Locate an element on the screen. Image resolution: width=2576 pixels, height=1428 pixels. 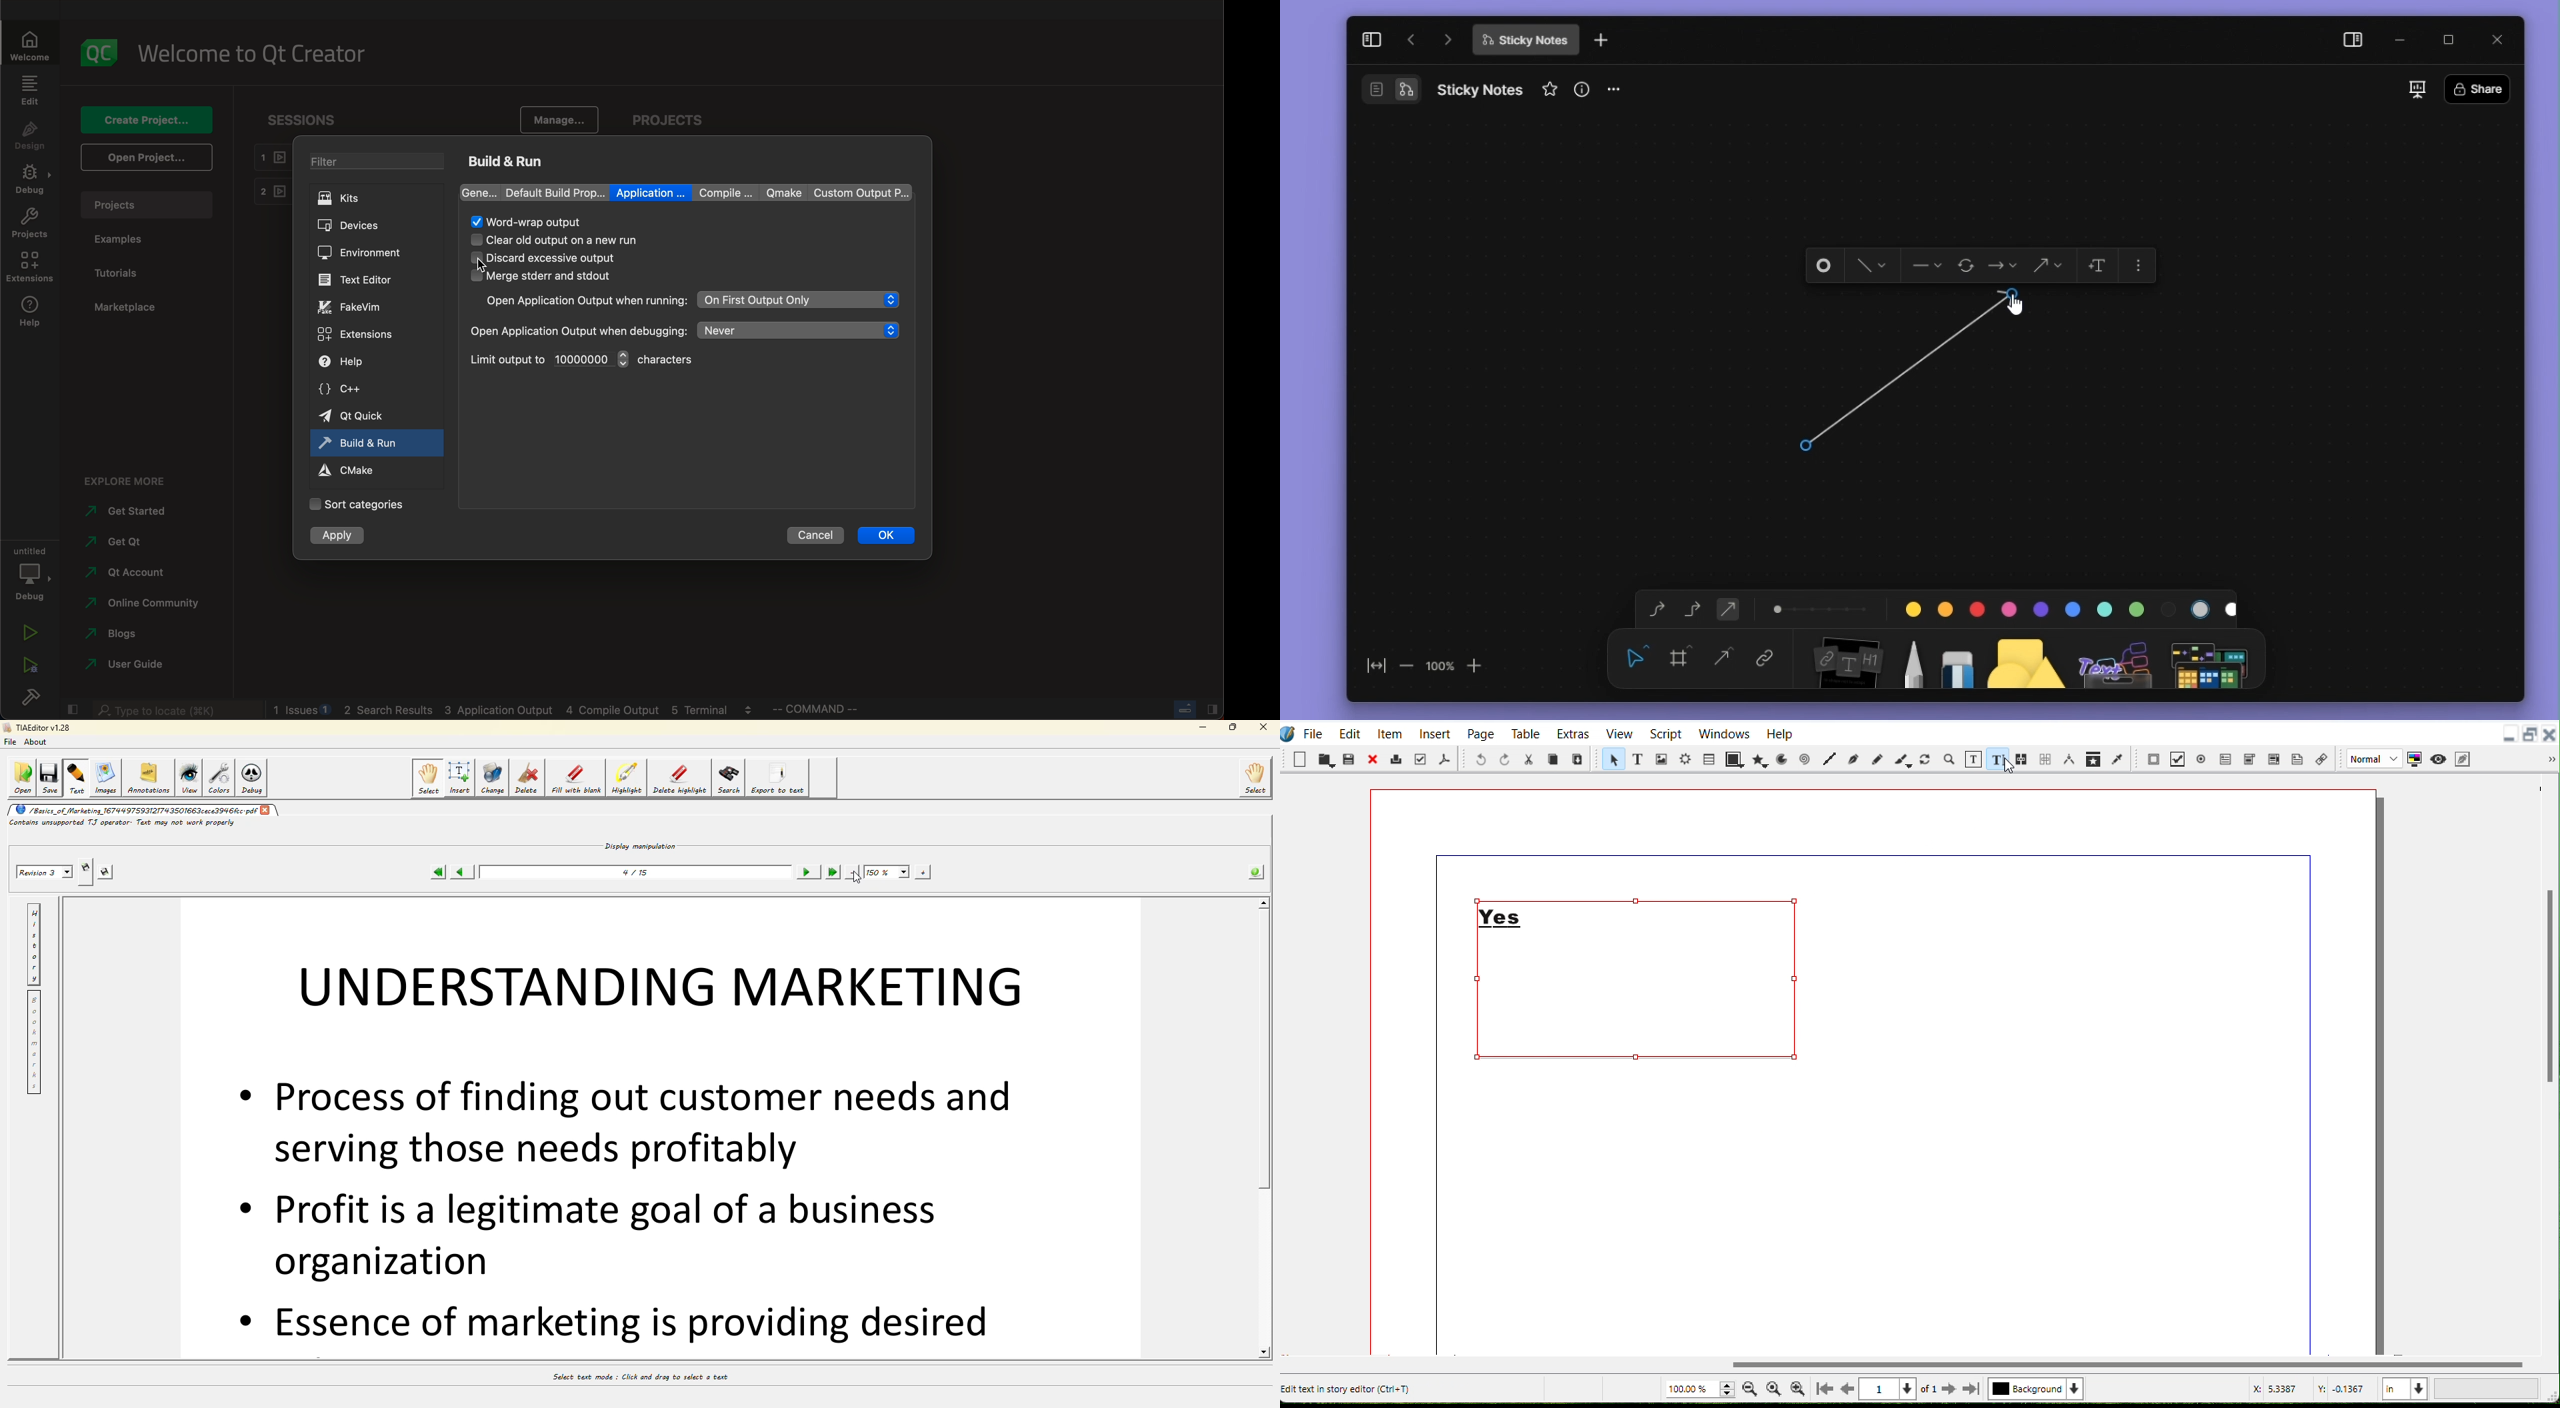
character is located at coordinates (671, 360).